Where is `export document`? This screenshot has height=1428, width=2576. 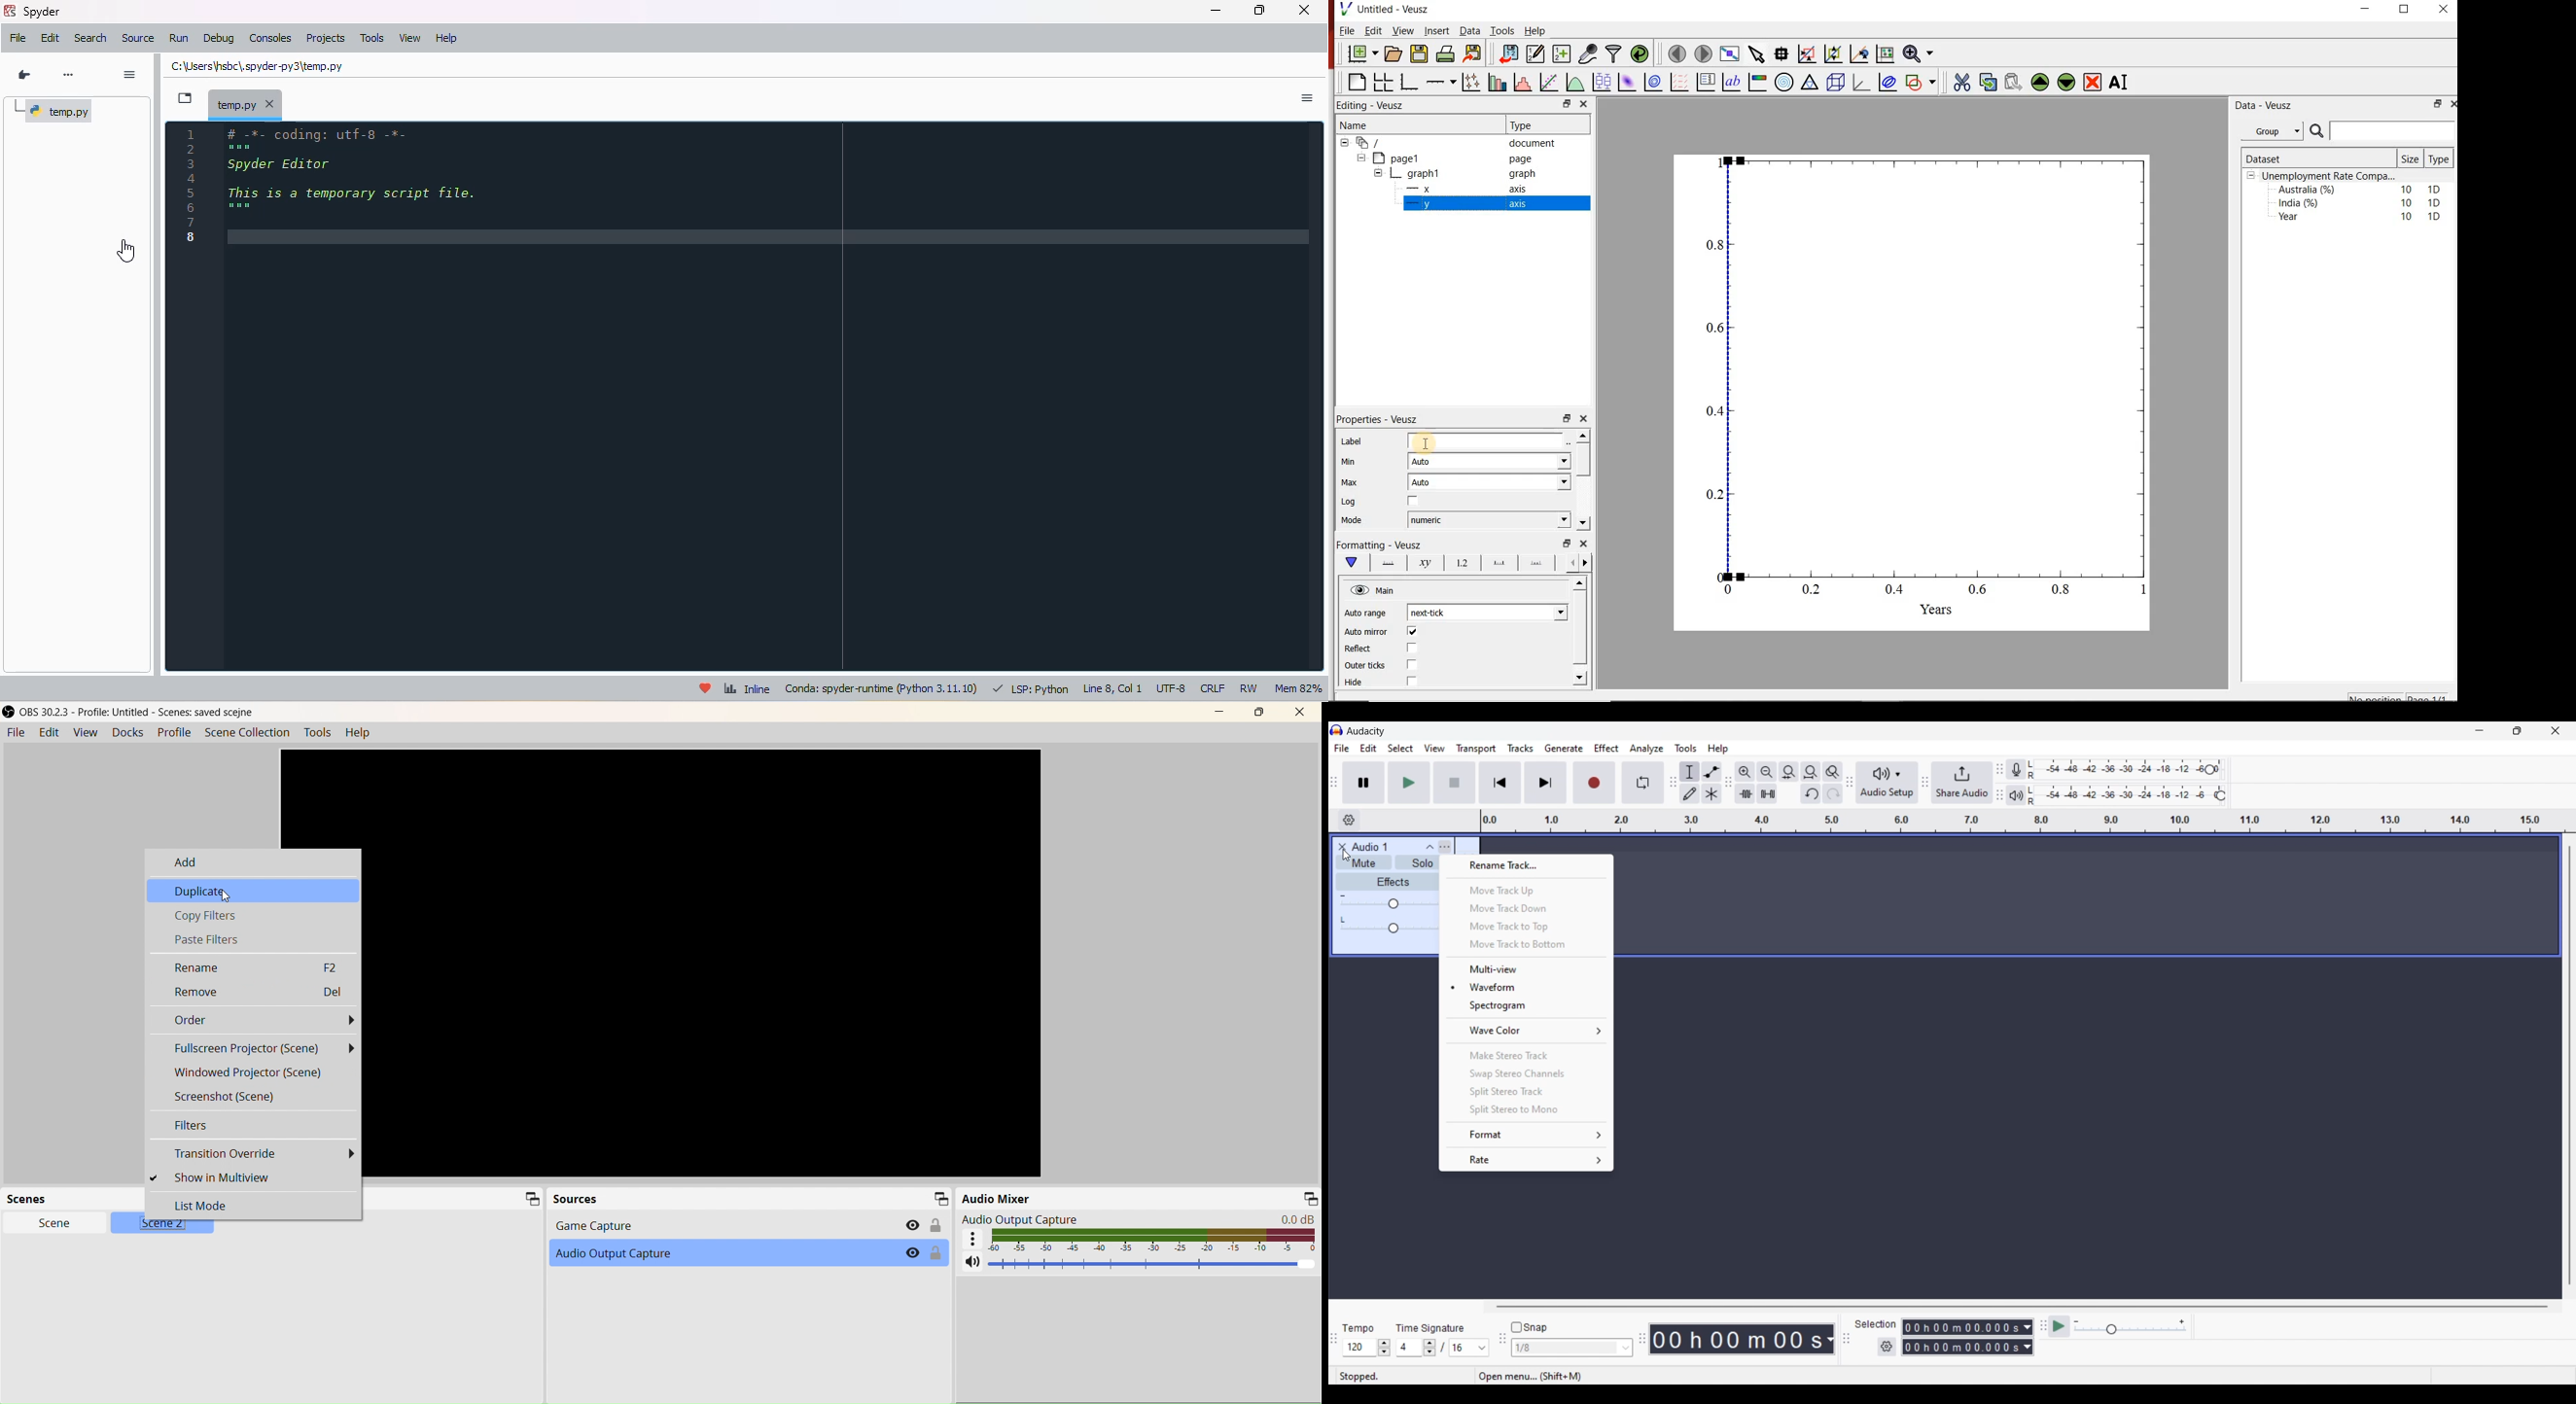
export document is located at coordinates (1474, 52).